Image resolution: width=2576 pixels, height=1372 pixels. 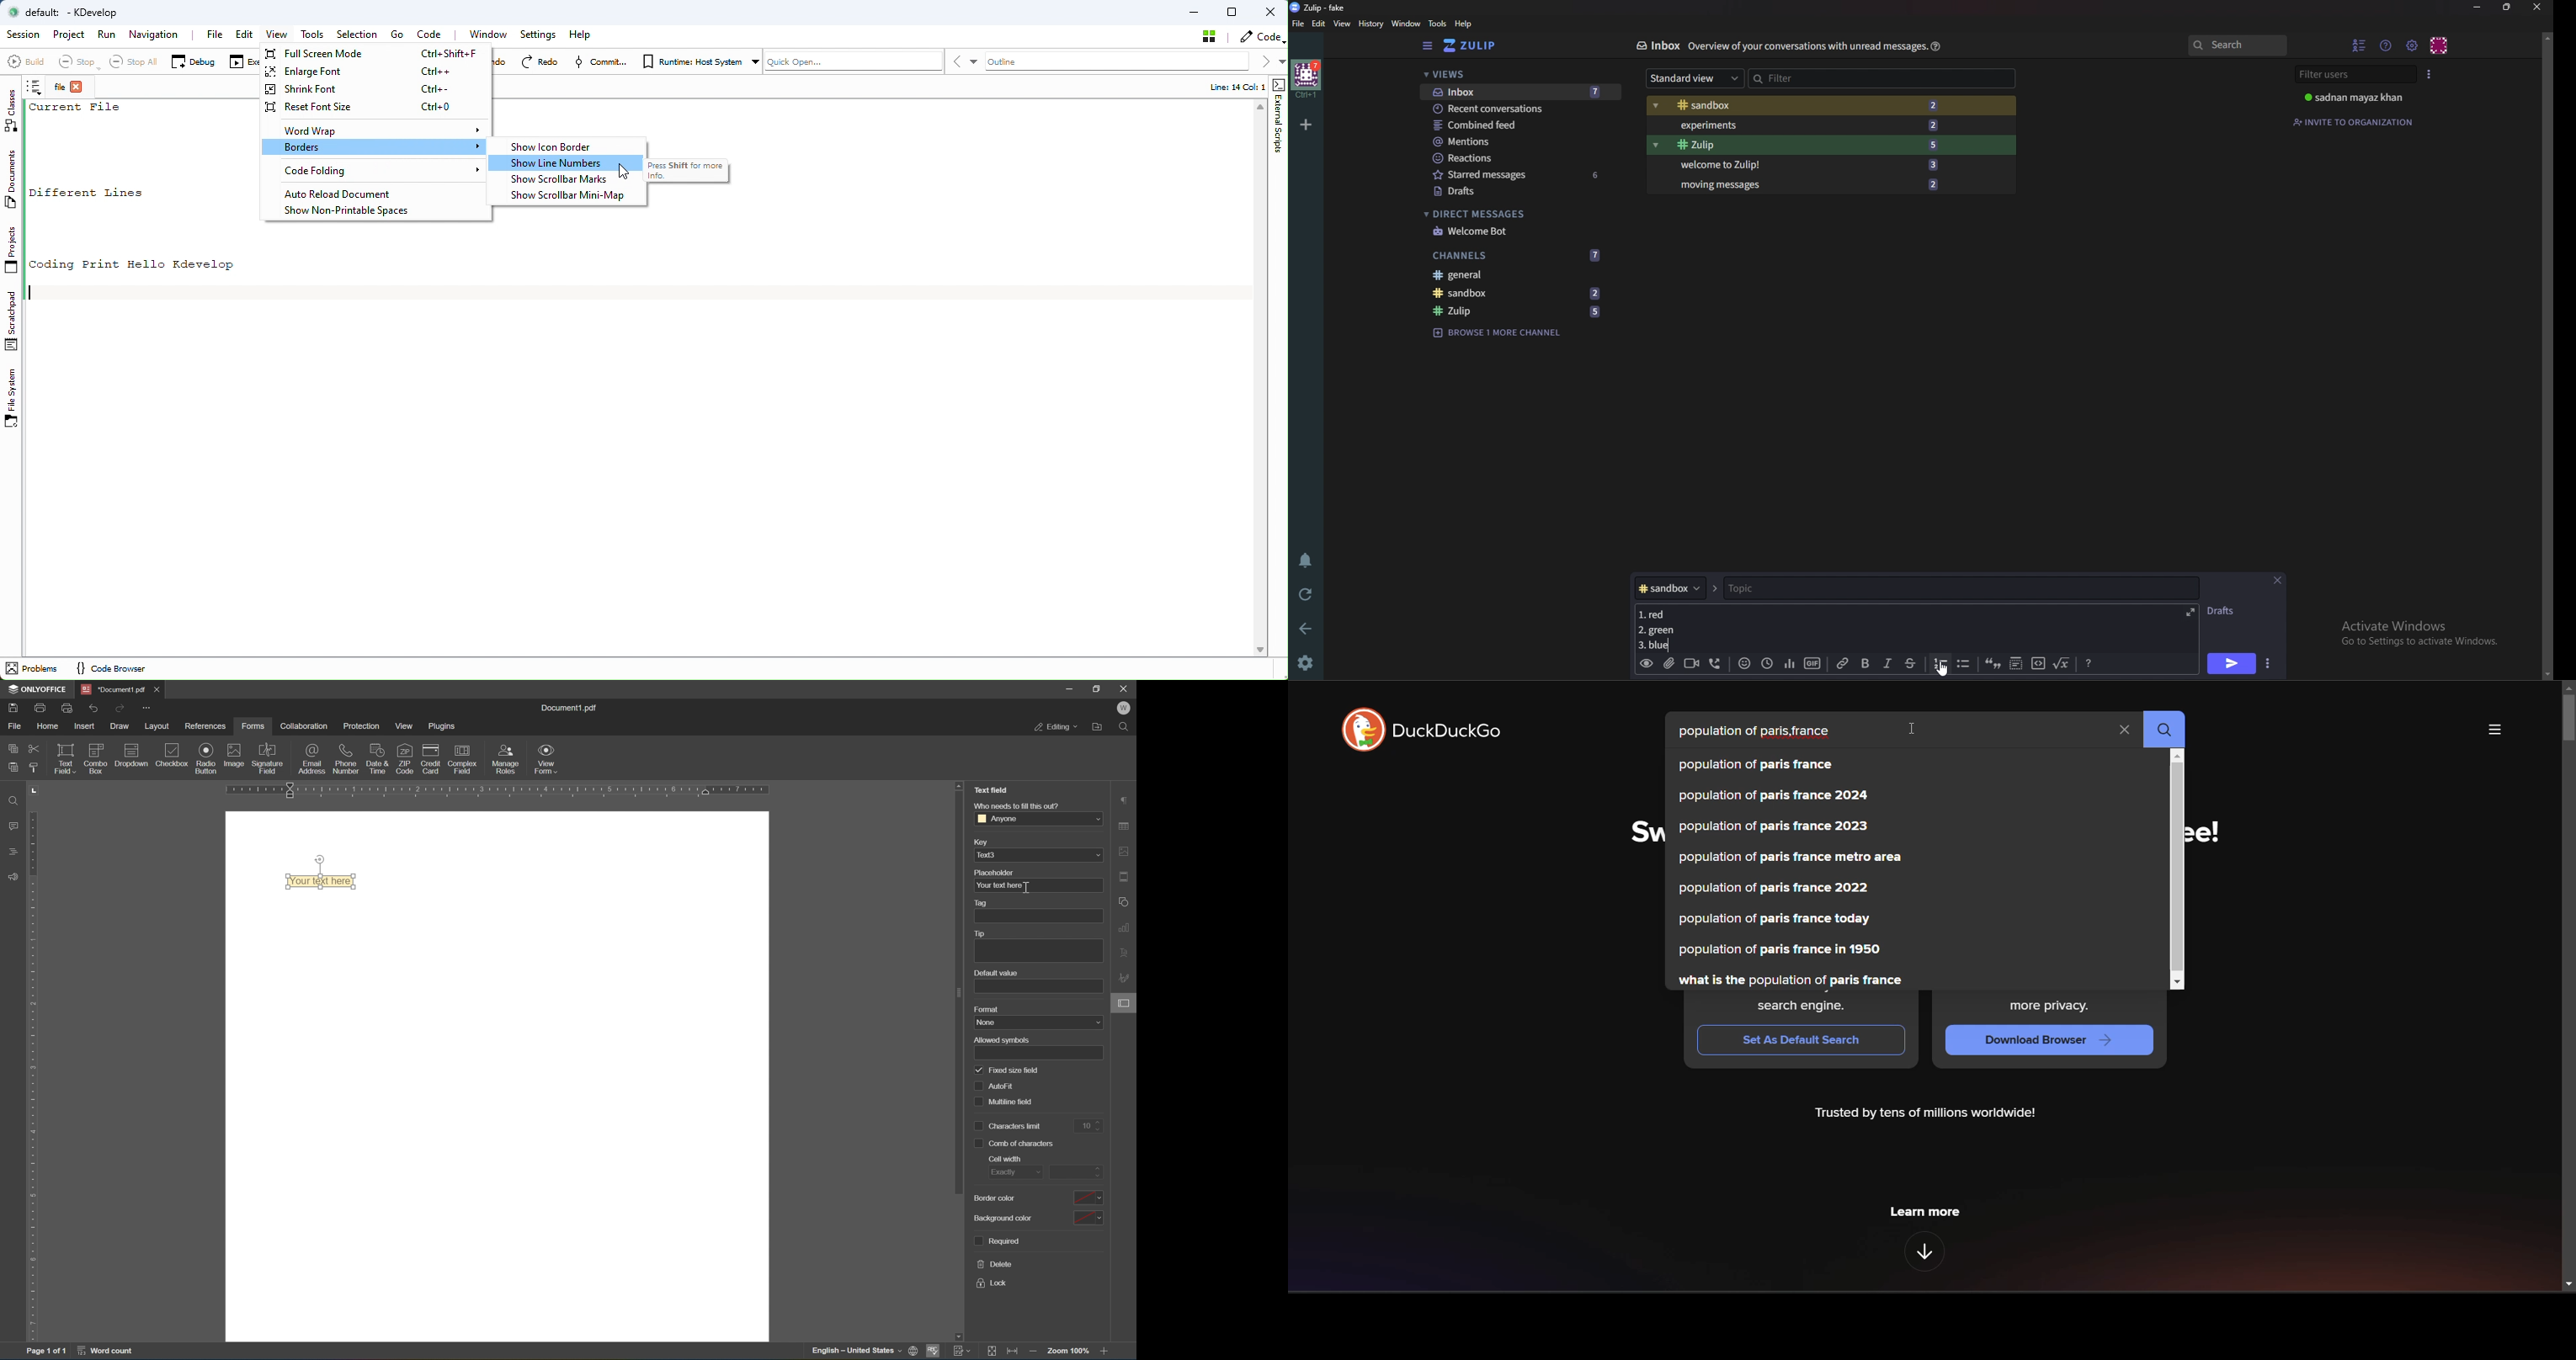 What do you see at coordinates (1647, 664) in the screenshot?
I see `Preview` at bounding box center [1647, 664].